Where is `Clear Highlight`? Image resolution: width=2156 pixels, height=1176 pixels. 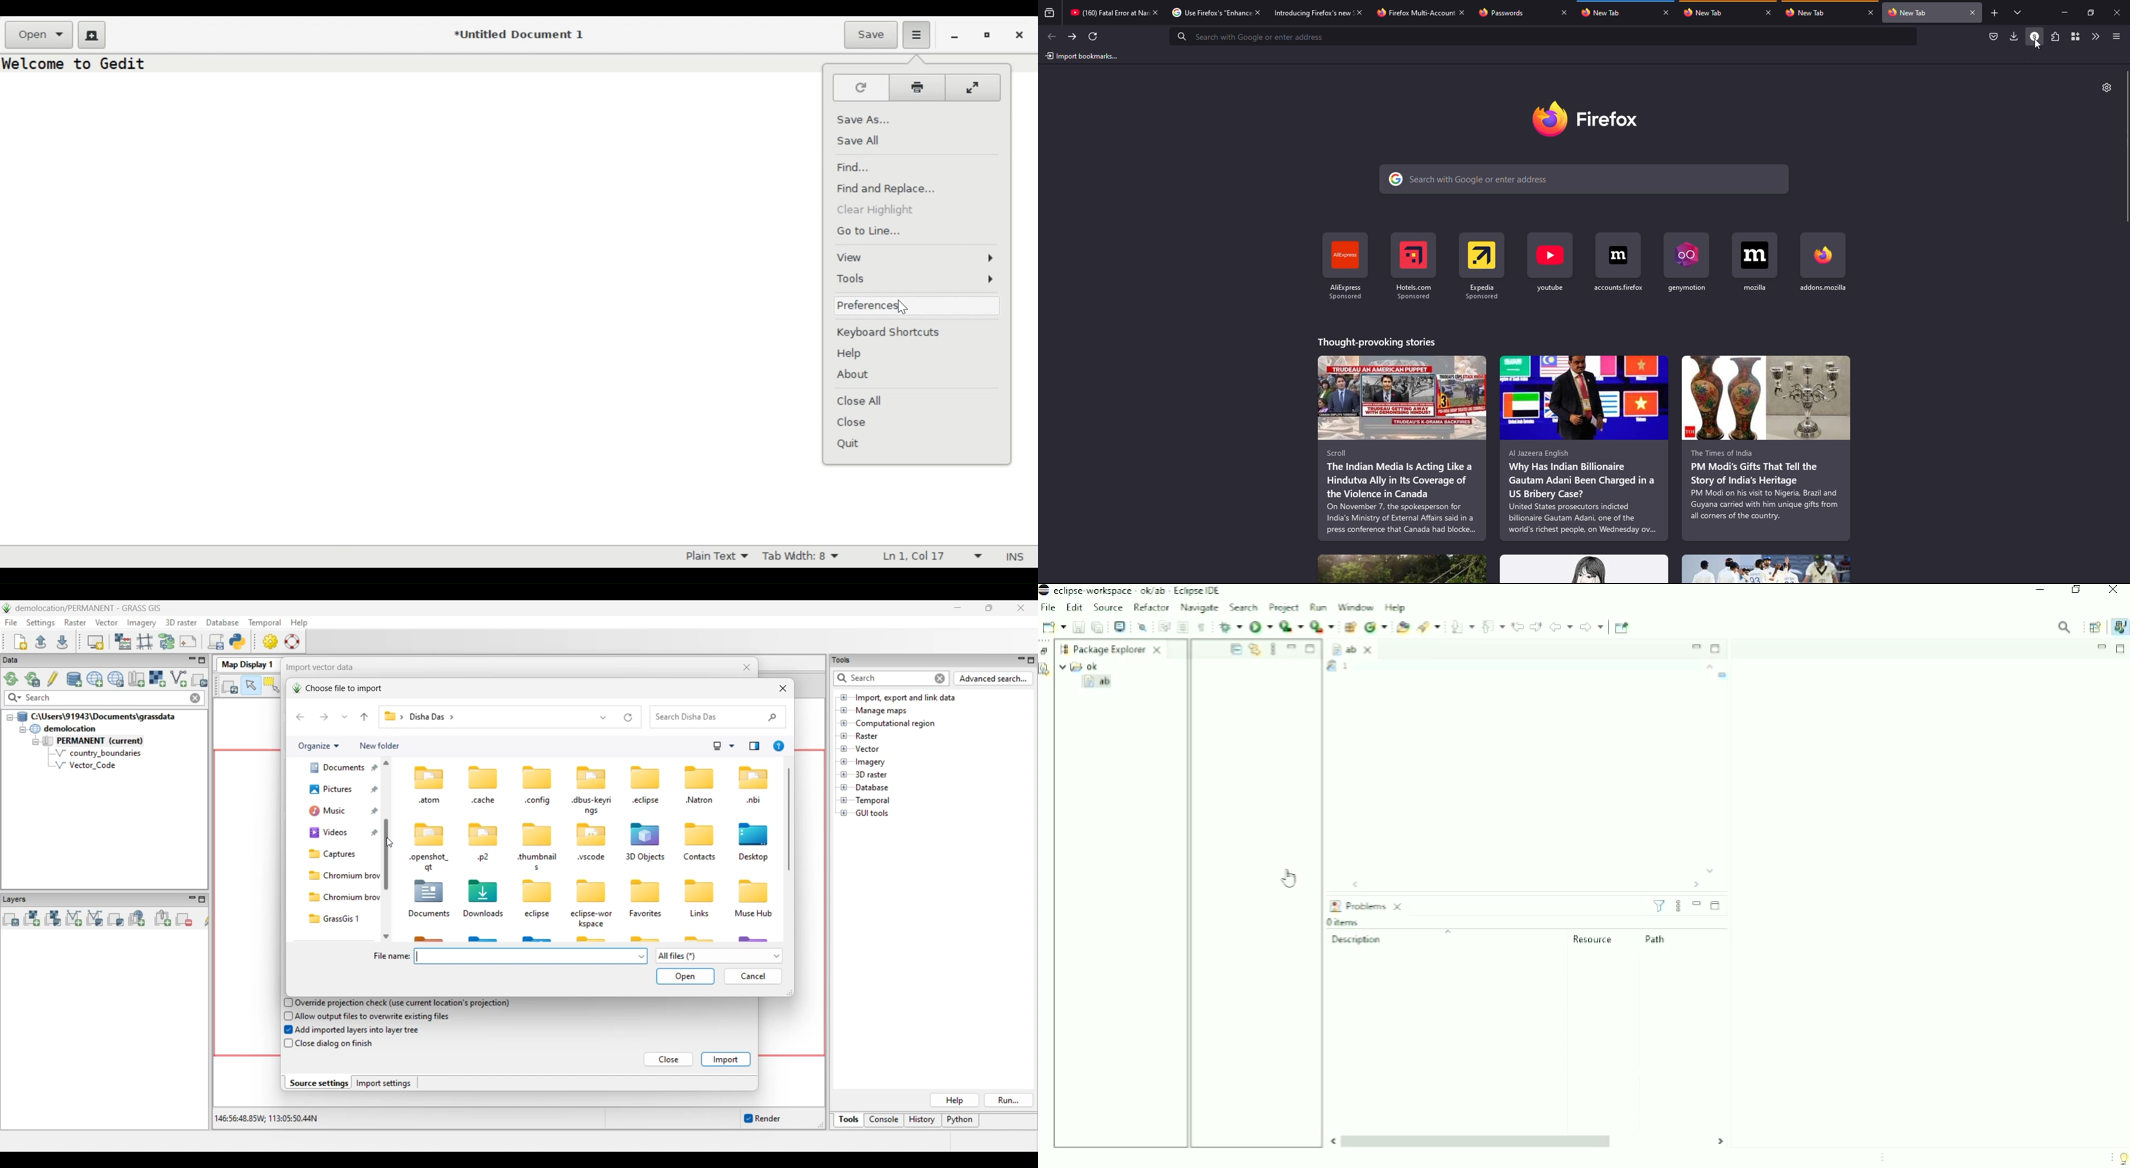 Clear Highlight is located at coordinates (878, 211).